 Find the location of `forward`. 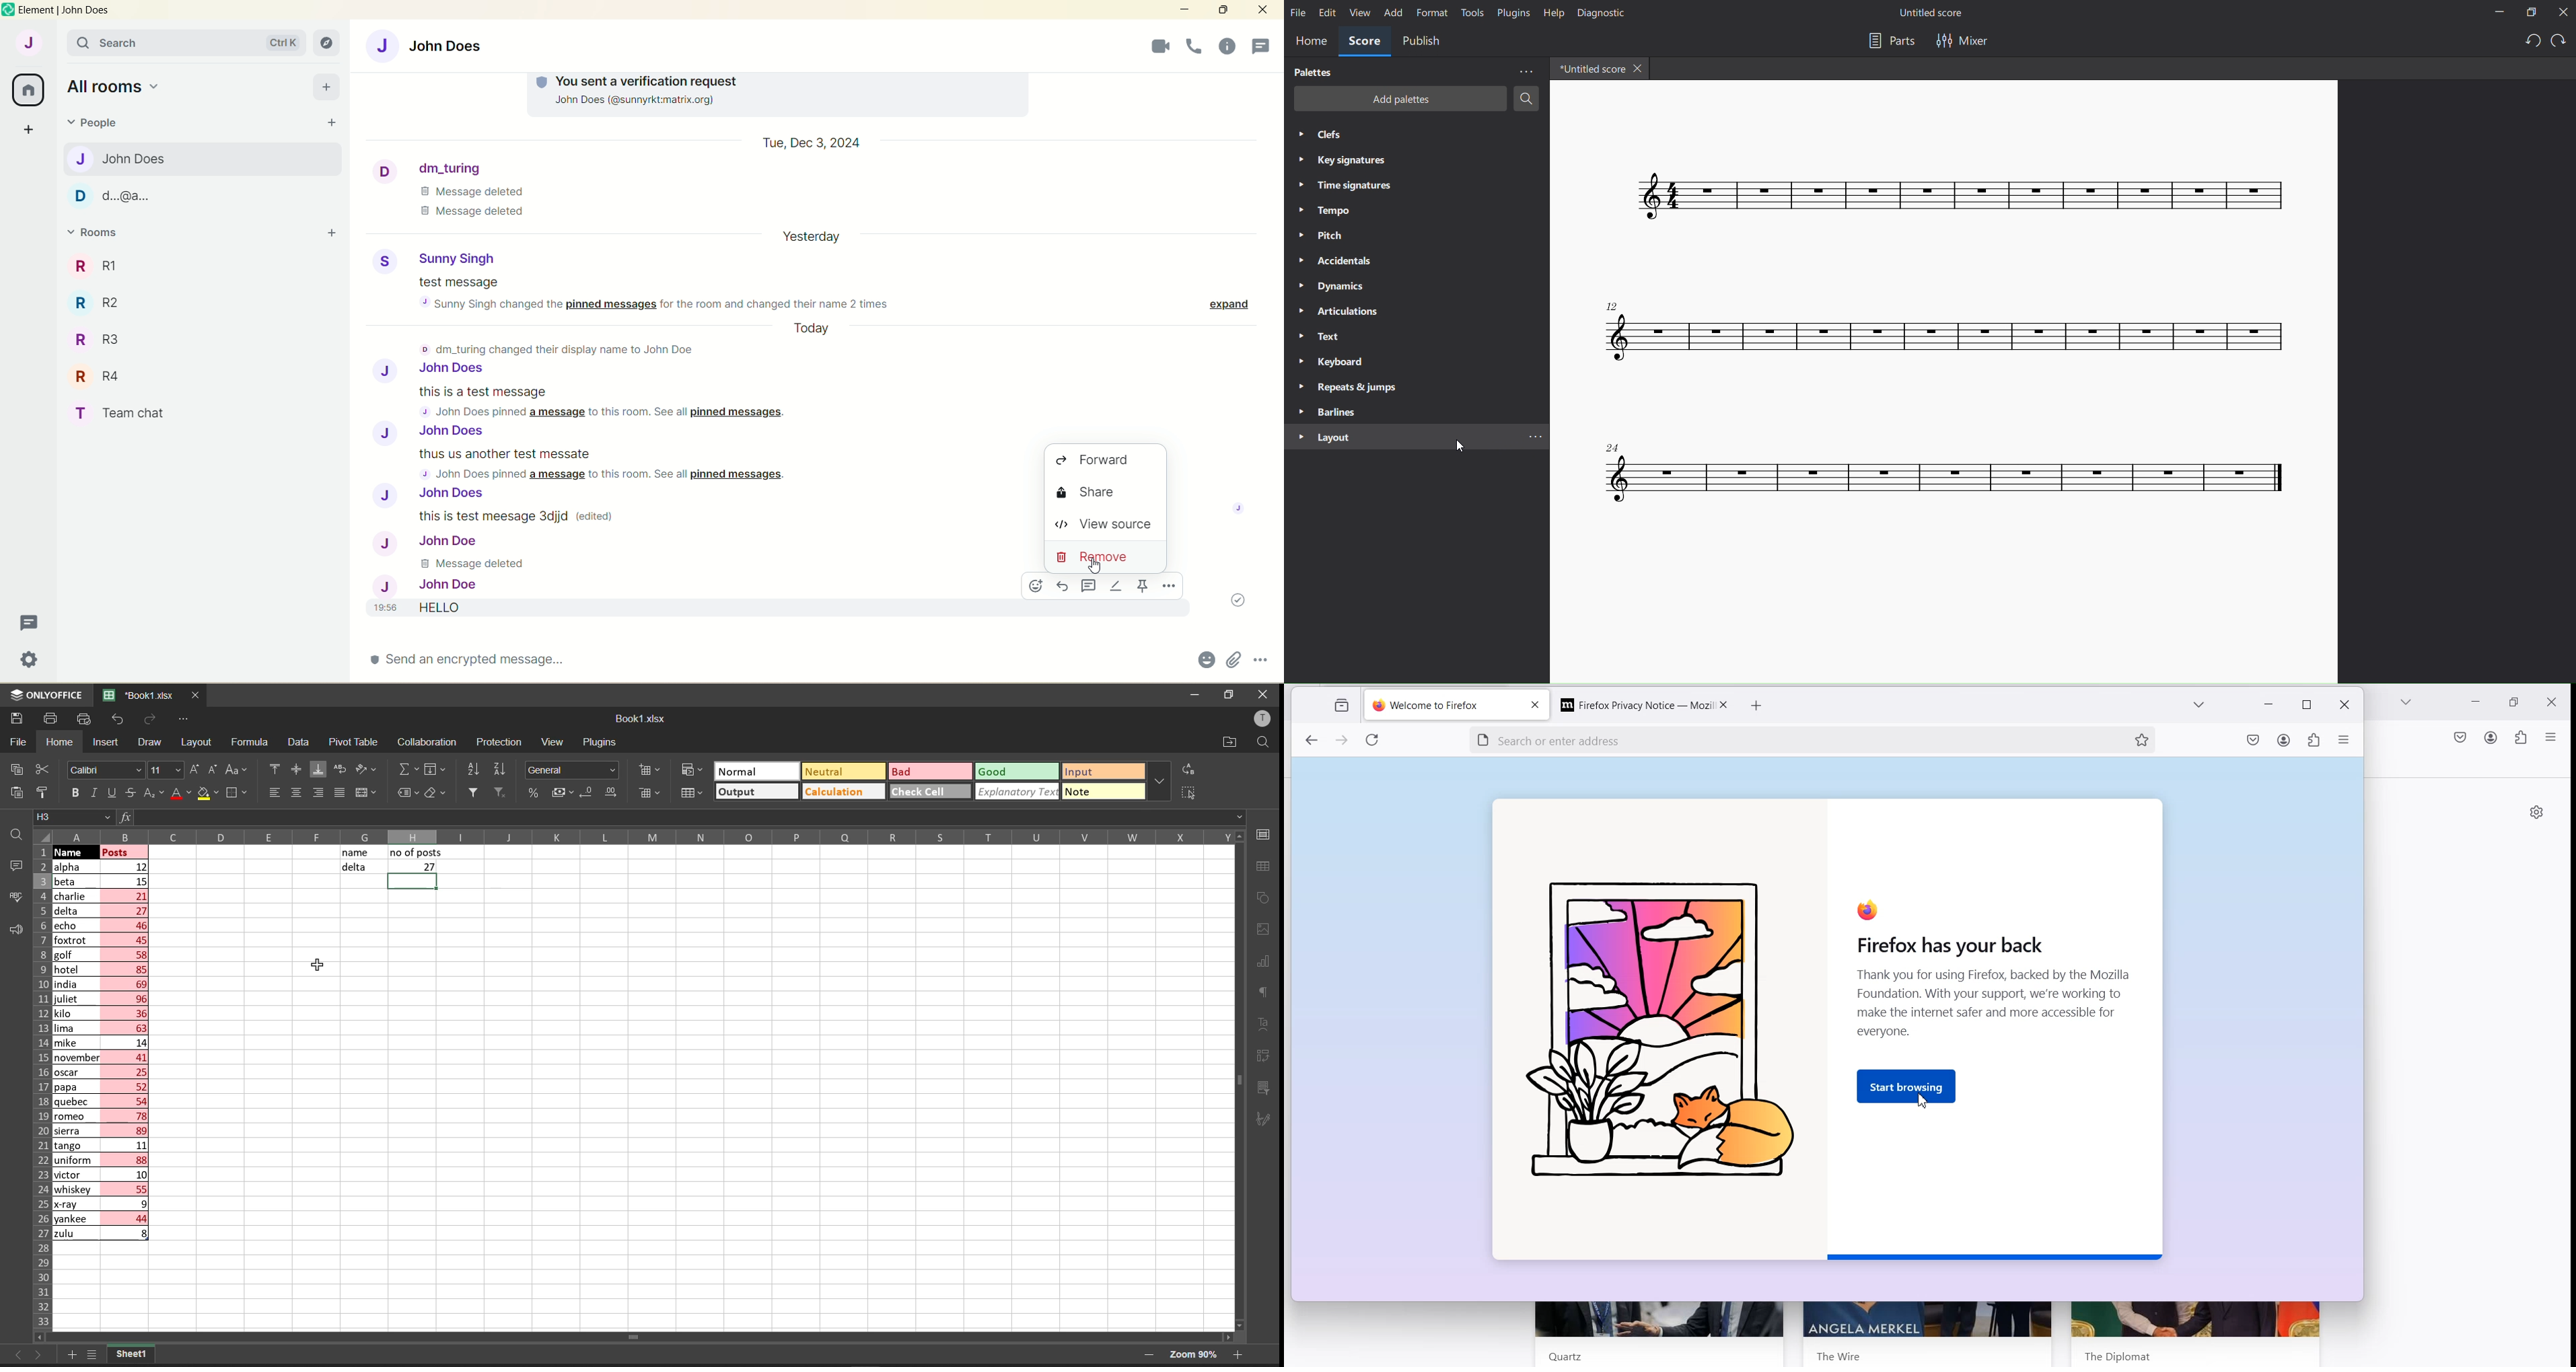

forward is located at coordinates (1105, 463).